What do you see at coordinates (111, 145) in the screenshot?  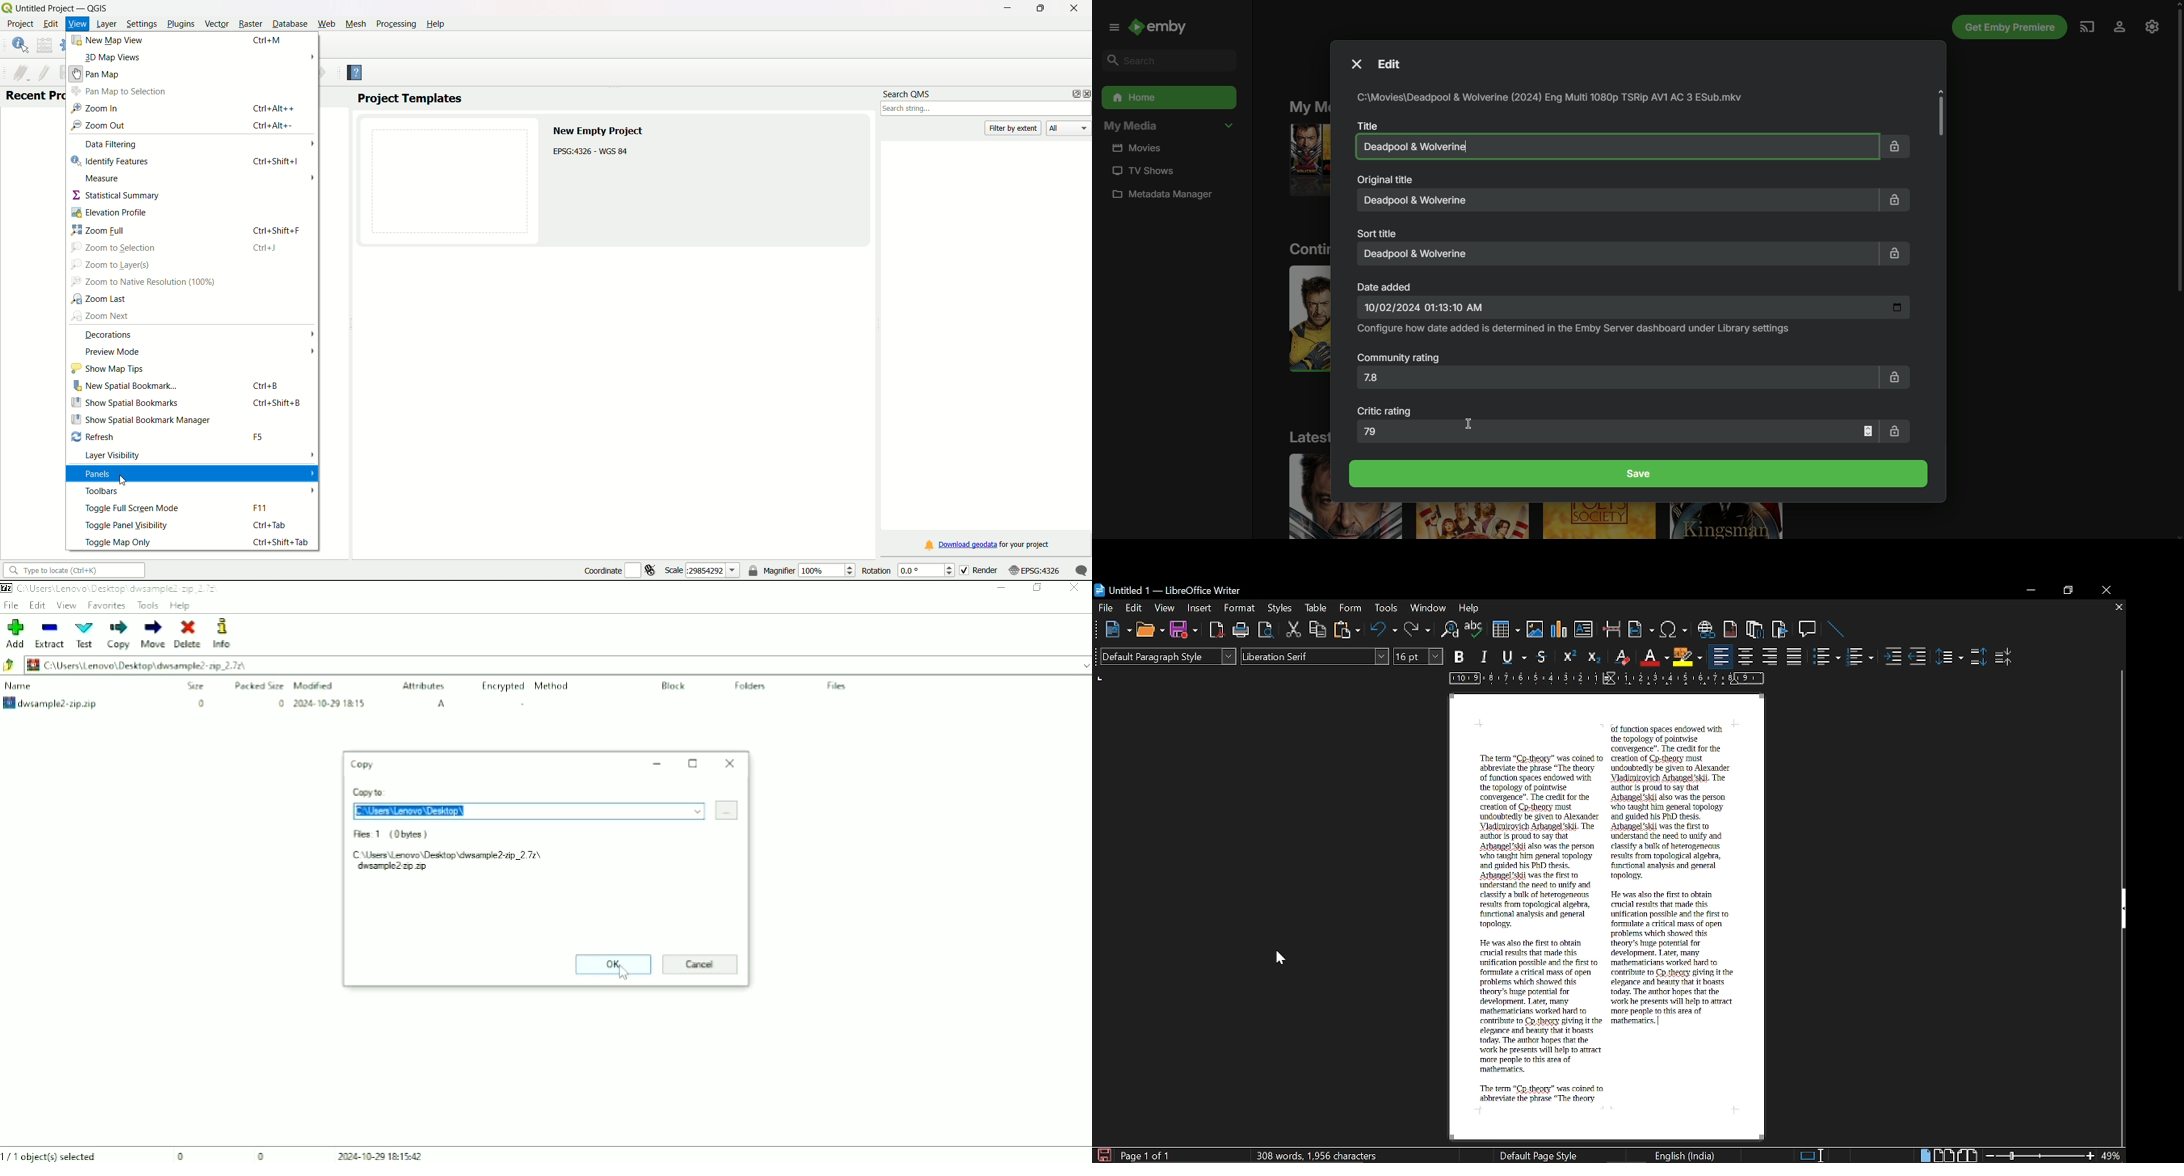 I see `data filtering` at bounding box center [111, 145].